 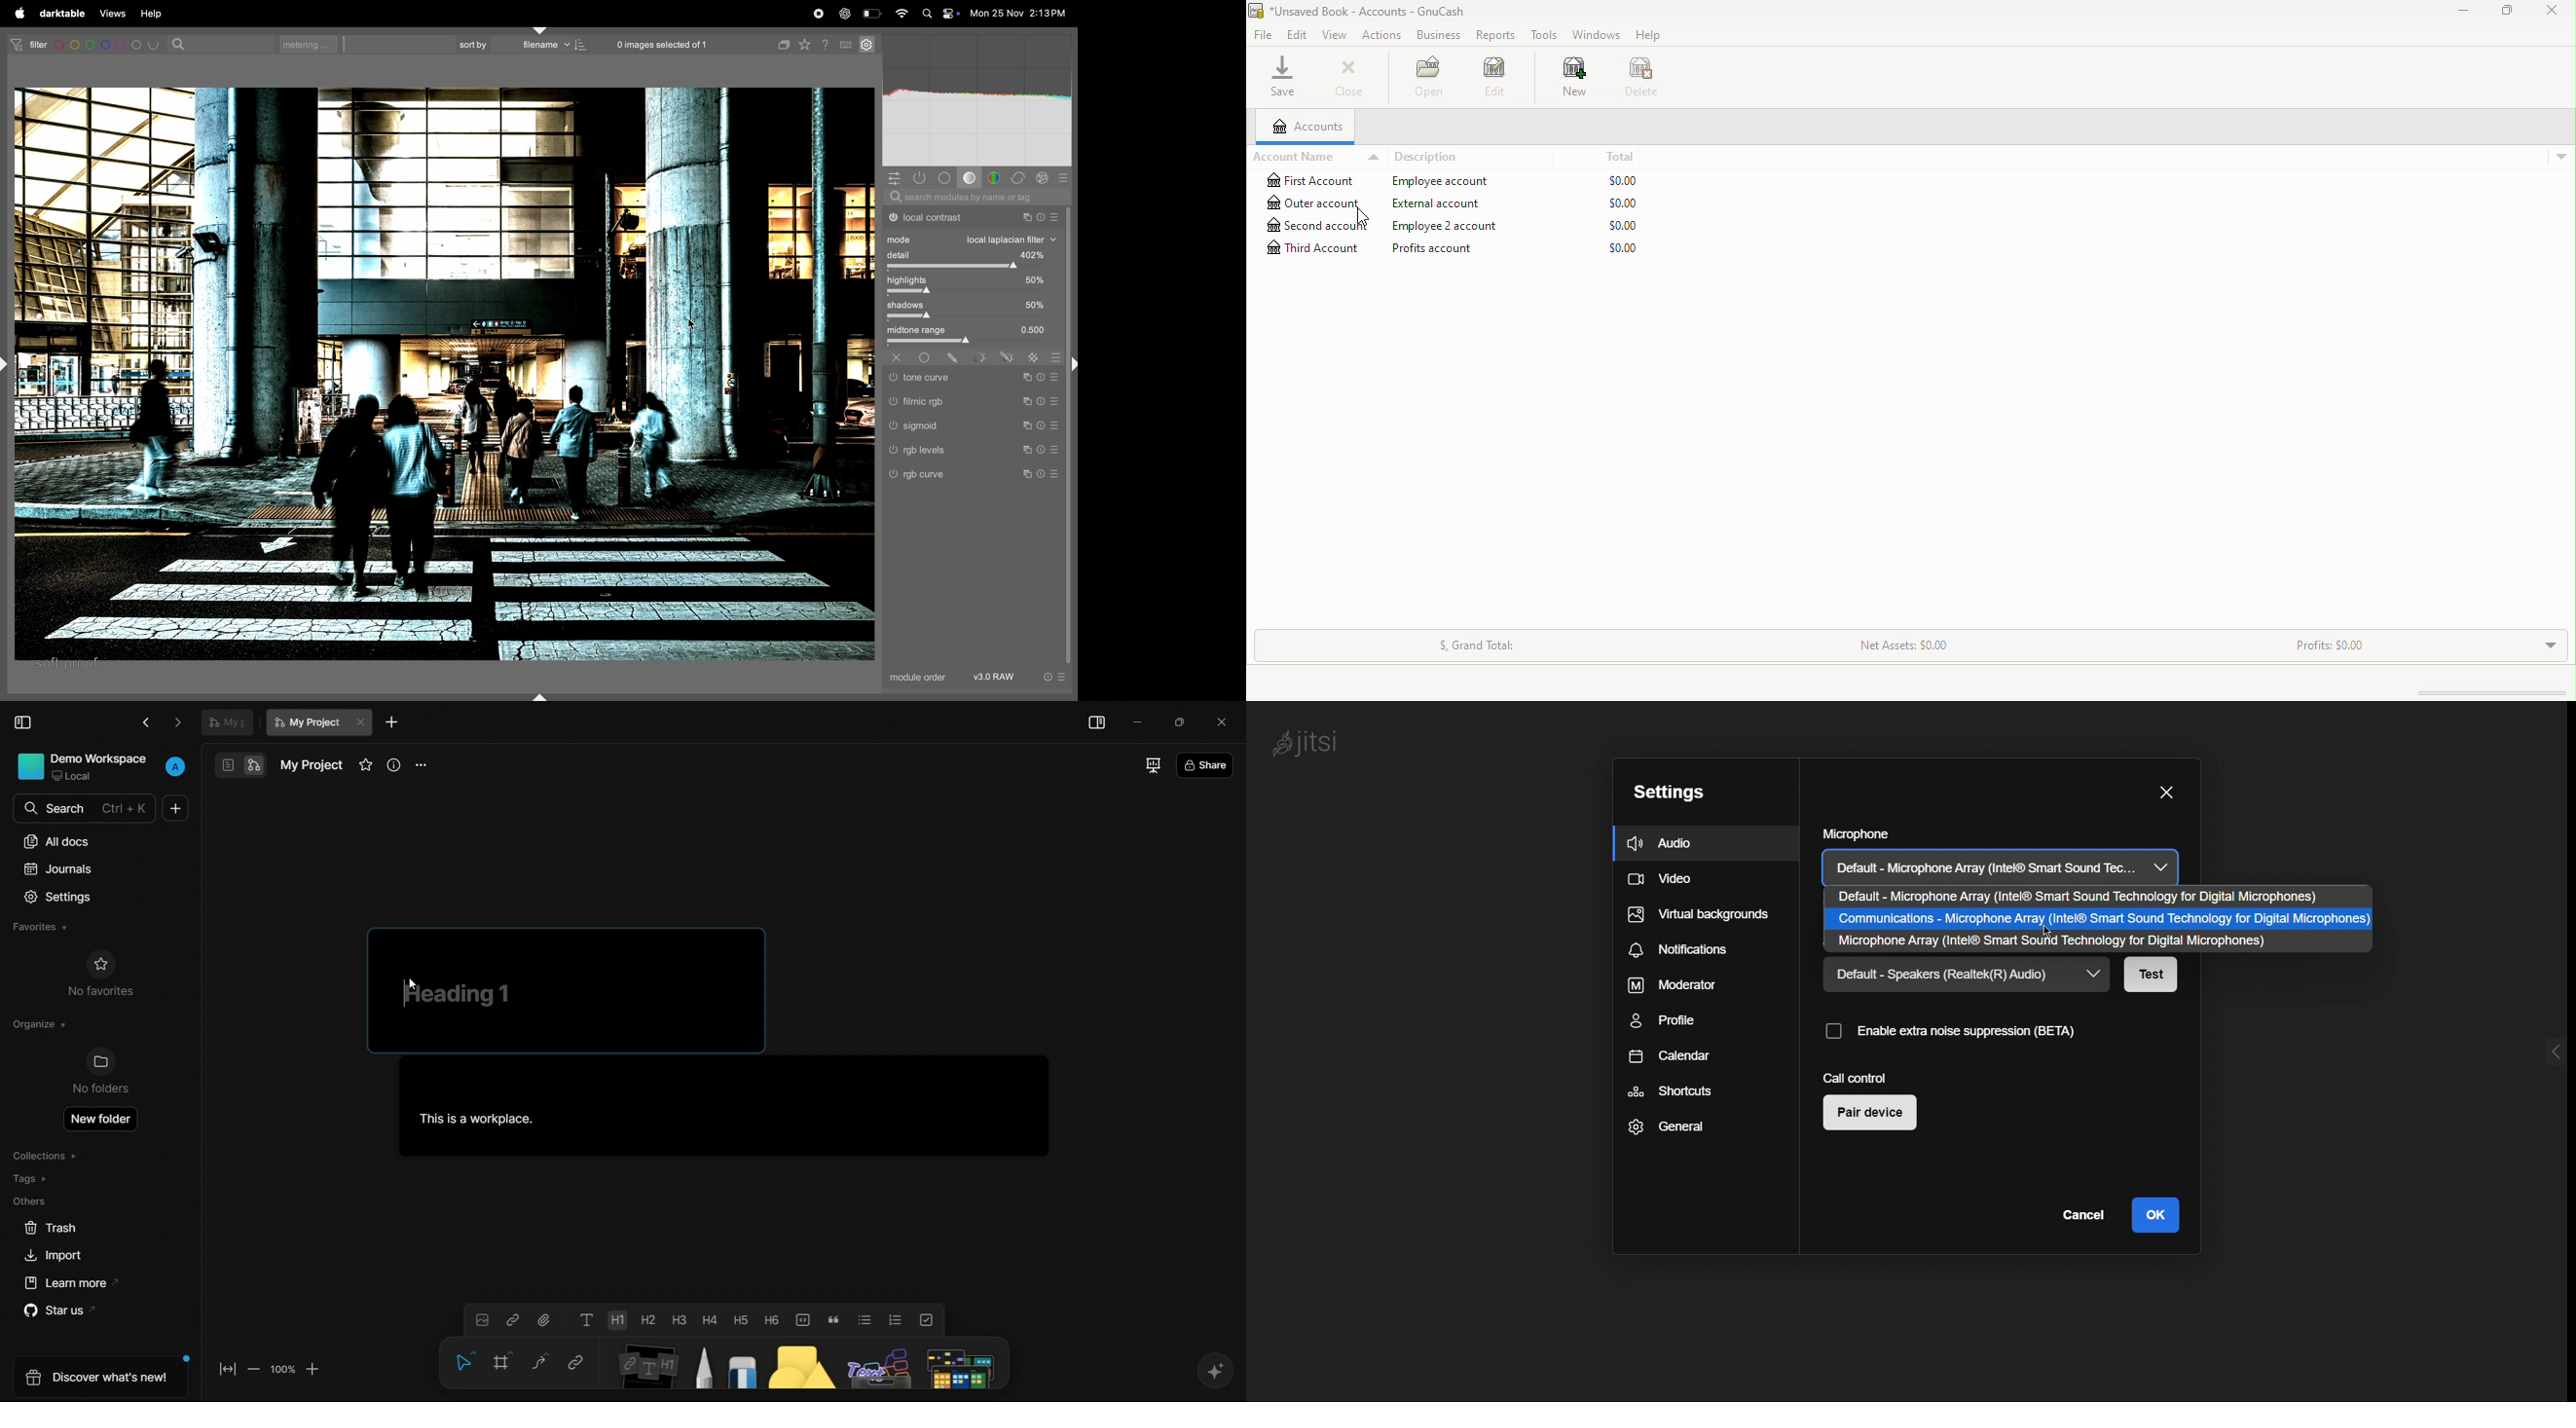 What do you see at coordinates (1306, 127) in the screenshot?
I see `Account` at bounding box center [1306, 127].